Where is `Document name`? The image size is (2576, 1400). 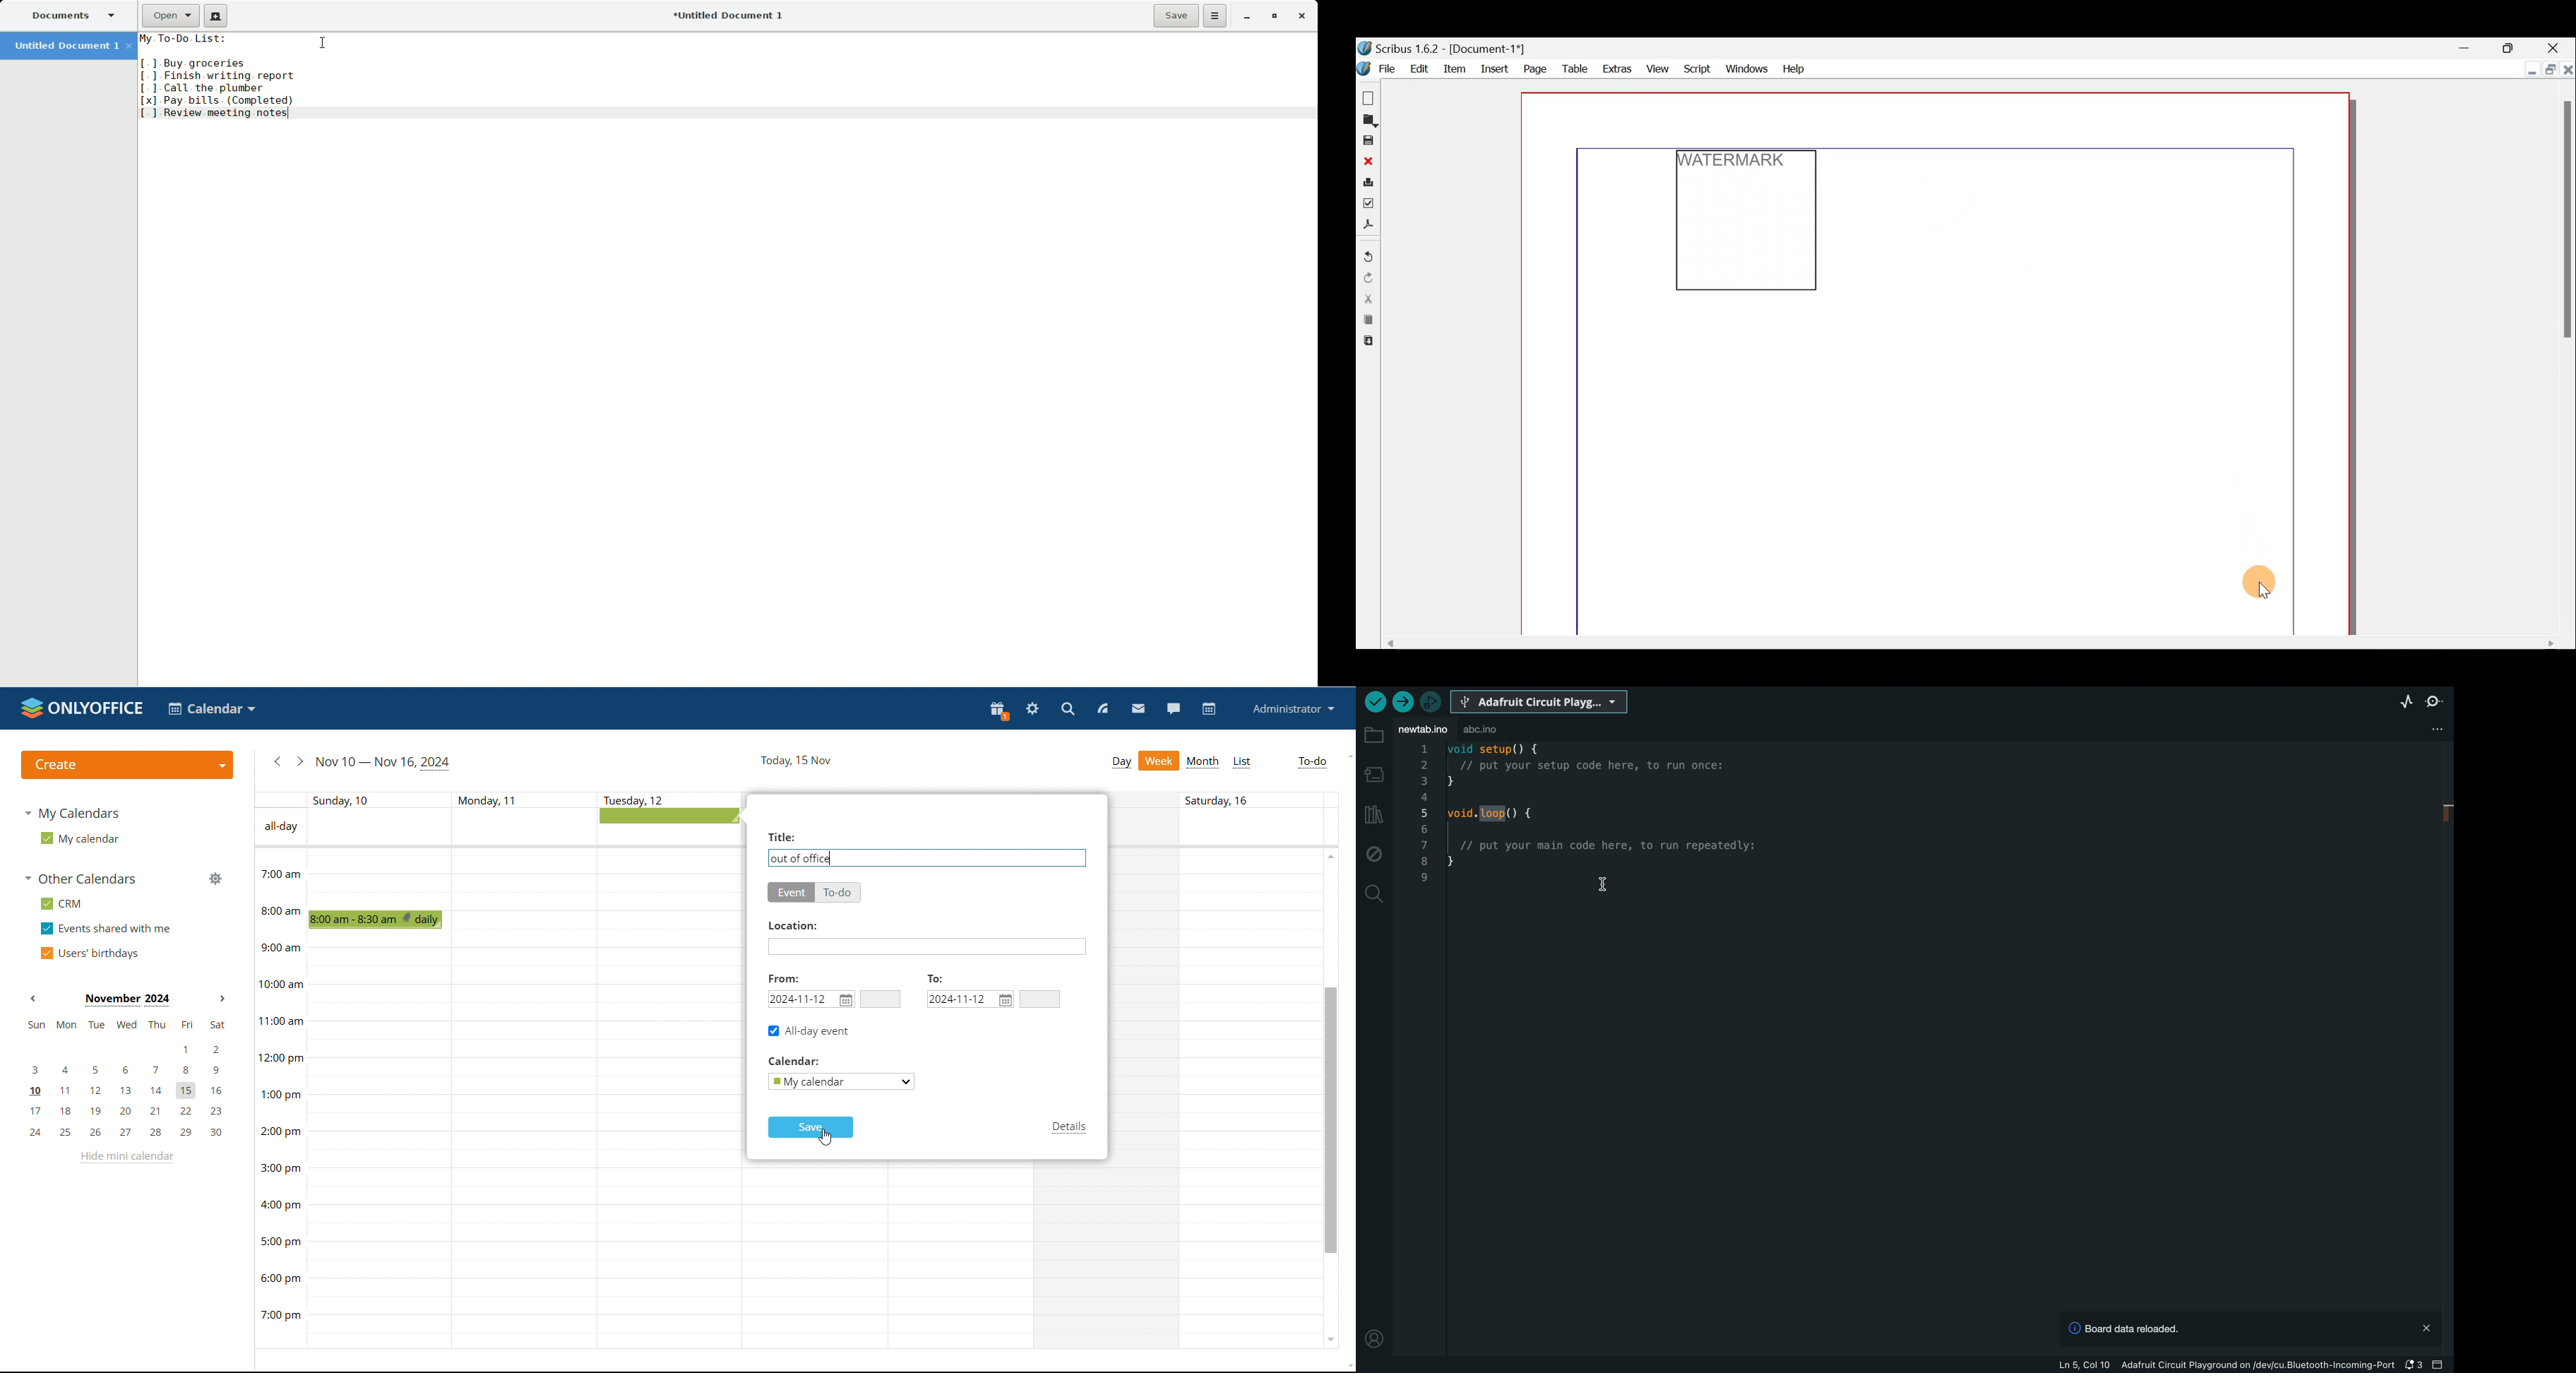 Document name is located at coordinates (1443, 49).